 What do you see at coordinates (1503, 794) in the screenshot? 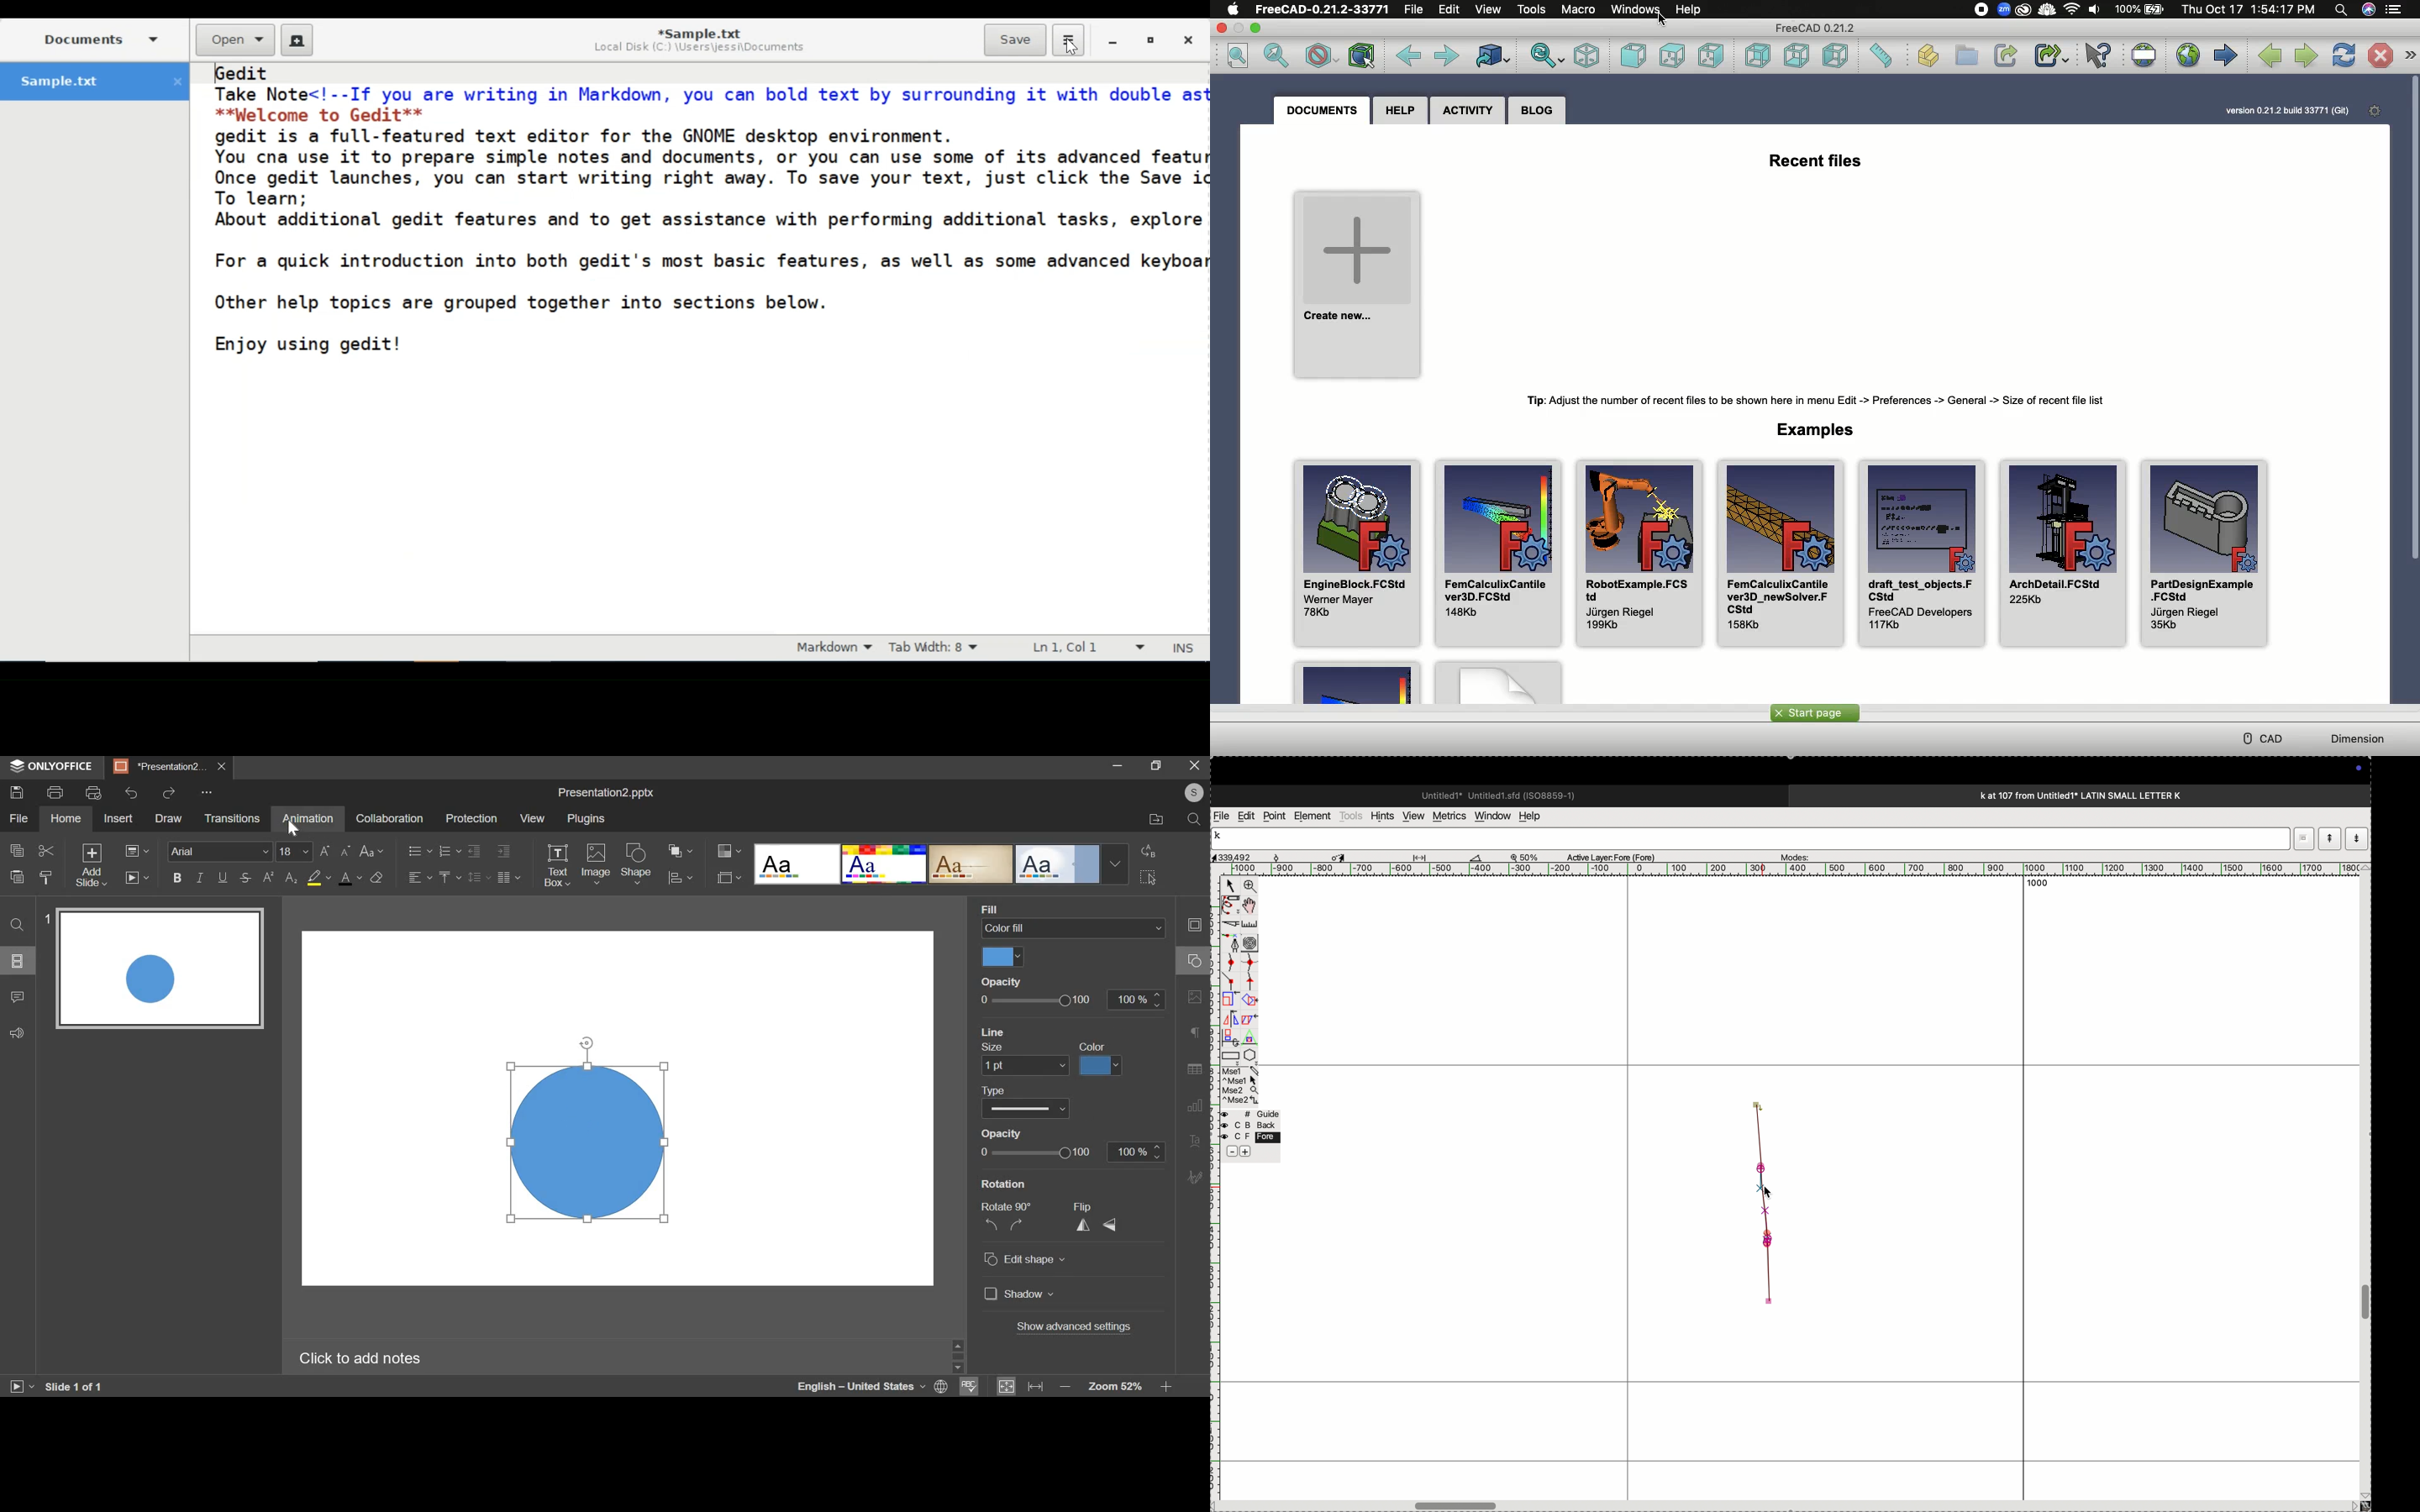
I see `untitled std` at bounding box center [1503, 794].